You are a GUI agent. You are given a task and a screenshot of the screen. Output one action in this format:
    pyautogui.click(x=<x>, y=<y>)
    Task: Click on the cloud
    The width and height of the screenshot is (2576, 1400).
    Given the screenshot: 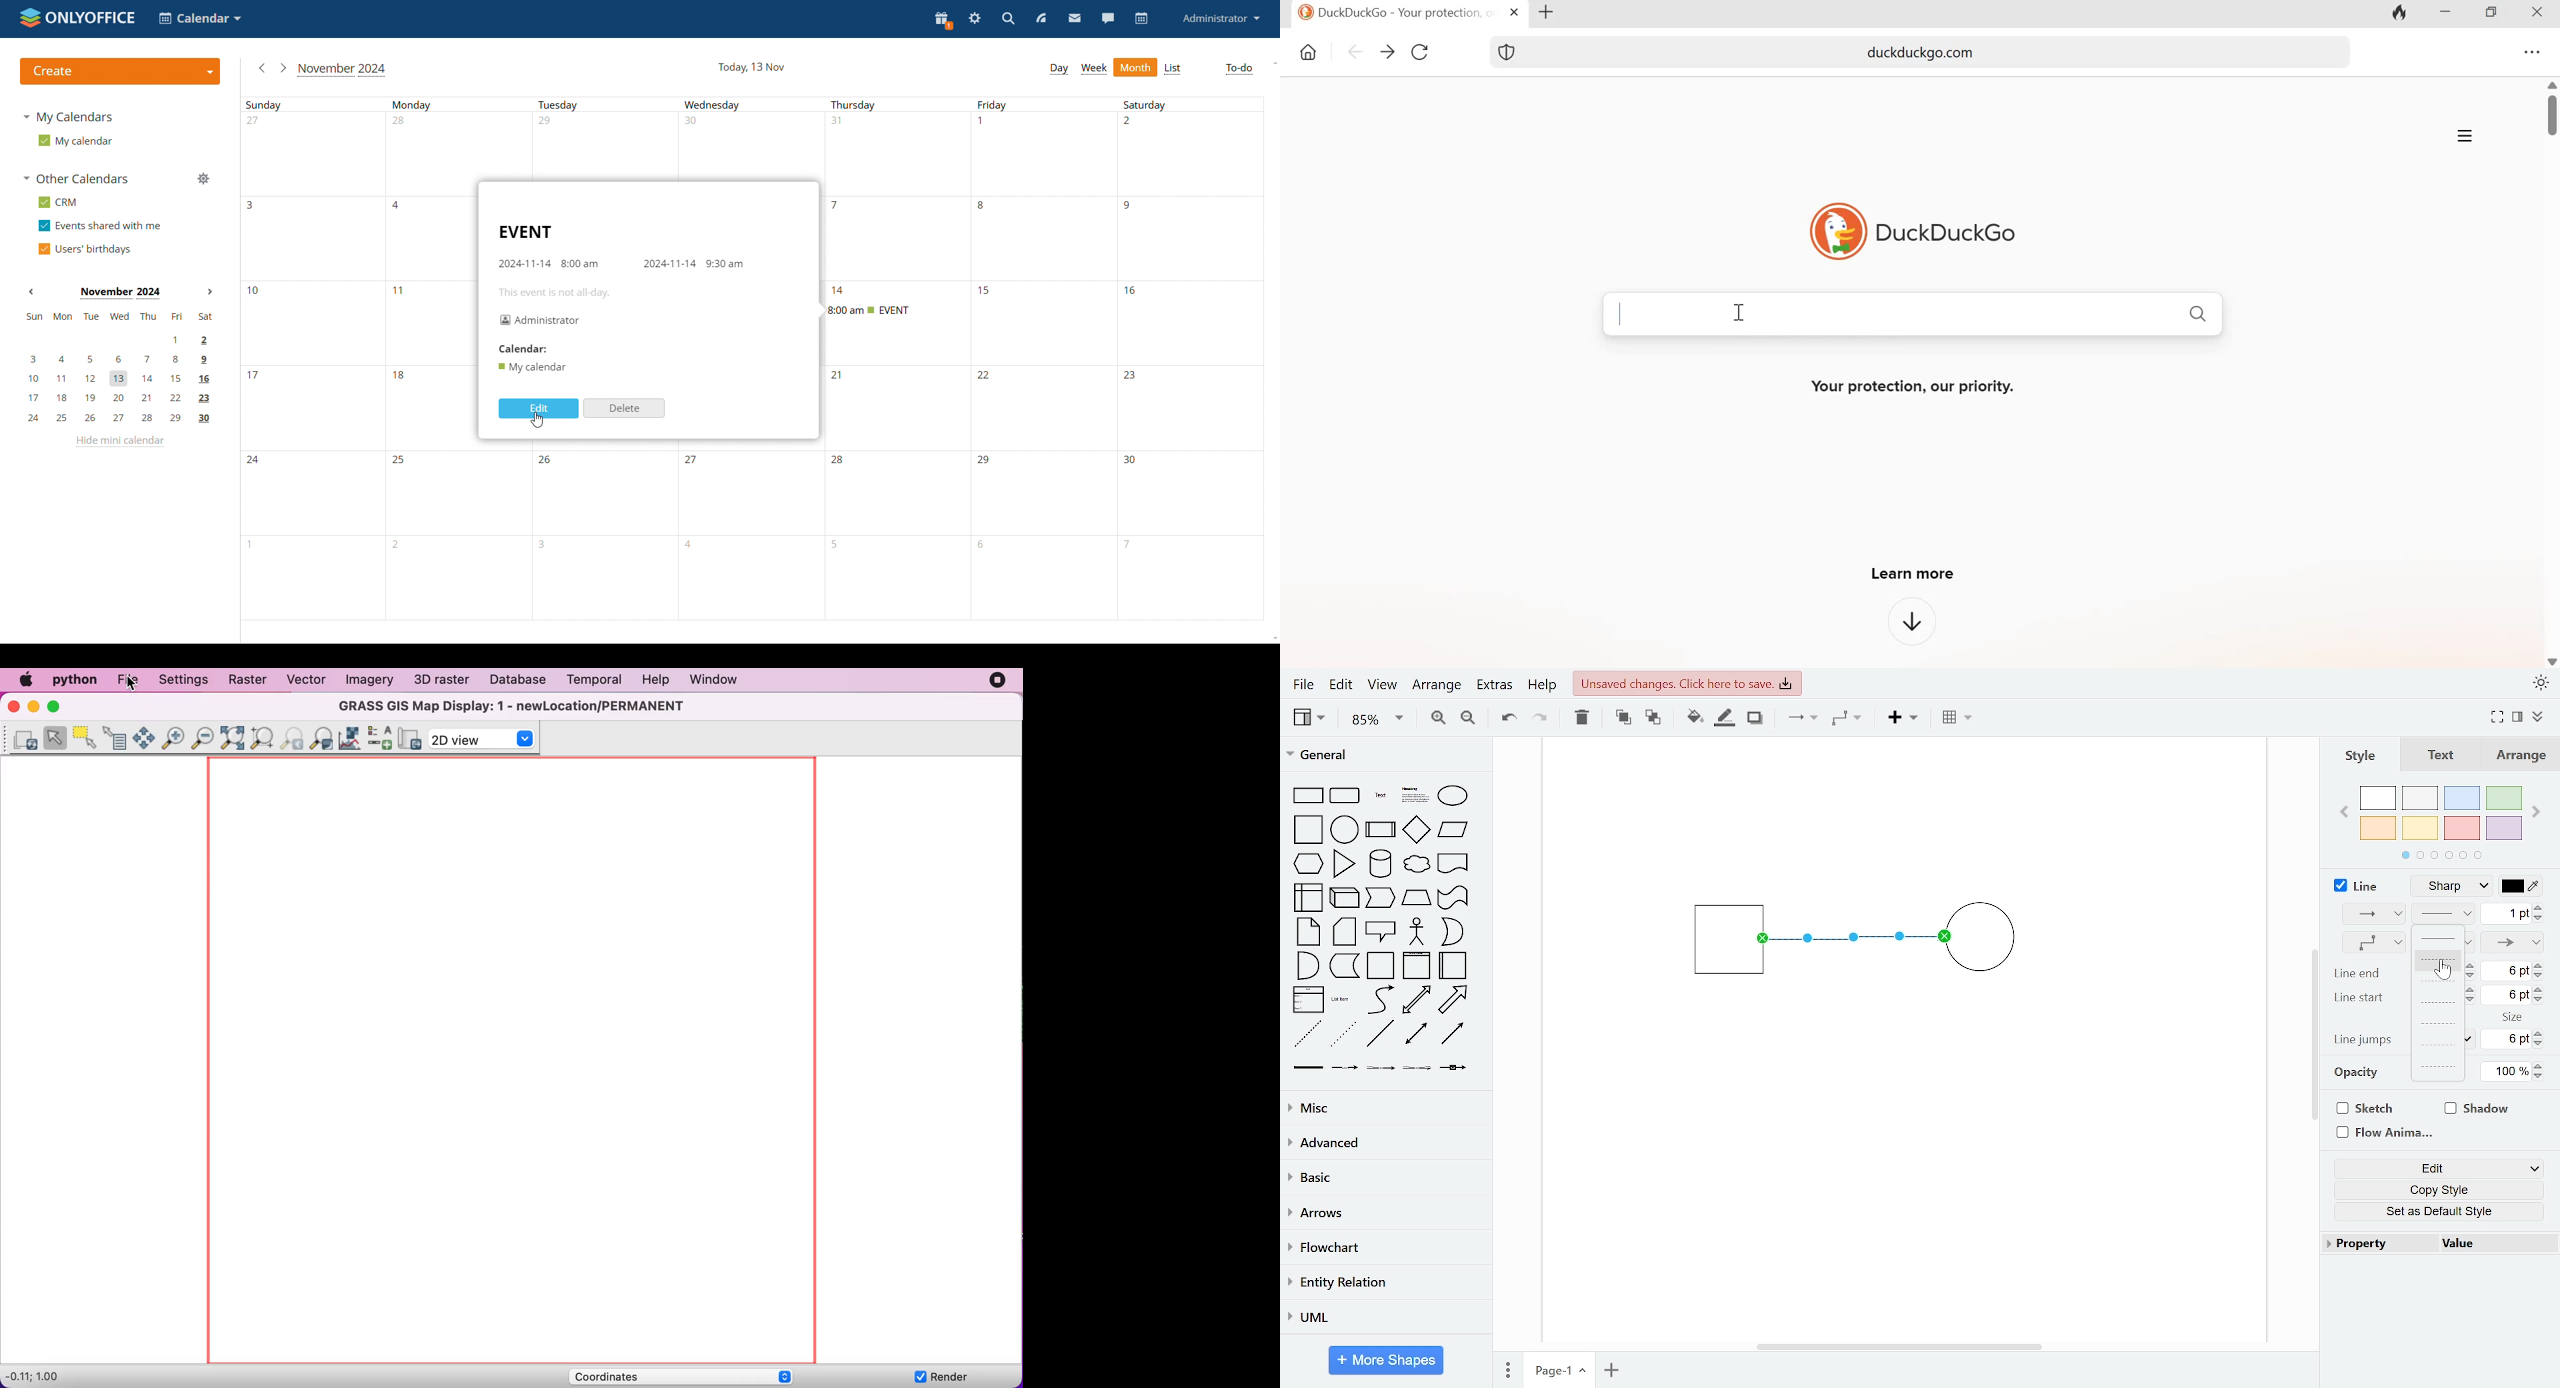 What is the action you would take?
    pyautogui.click(x=1415, y=865)
    